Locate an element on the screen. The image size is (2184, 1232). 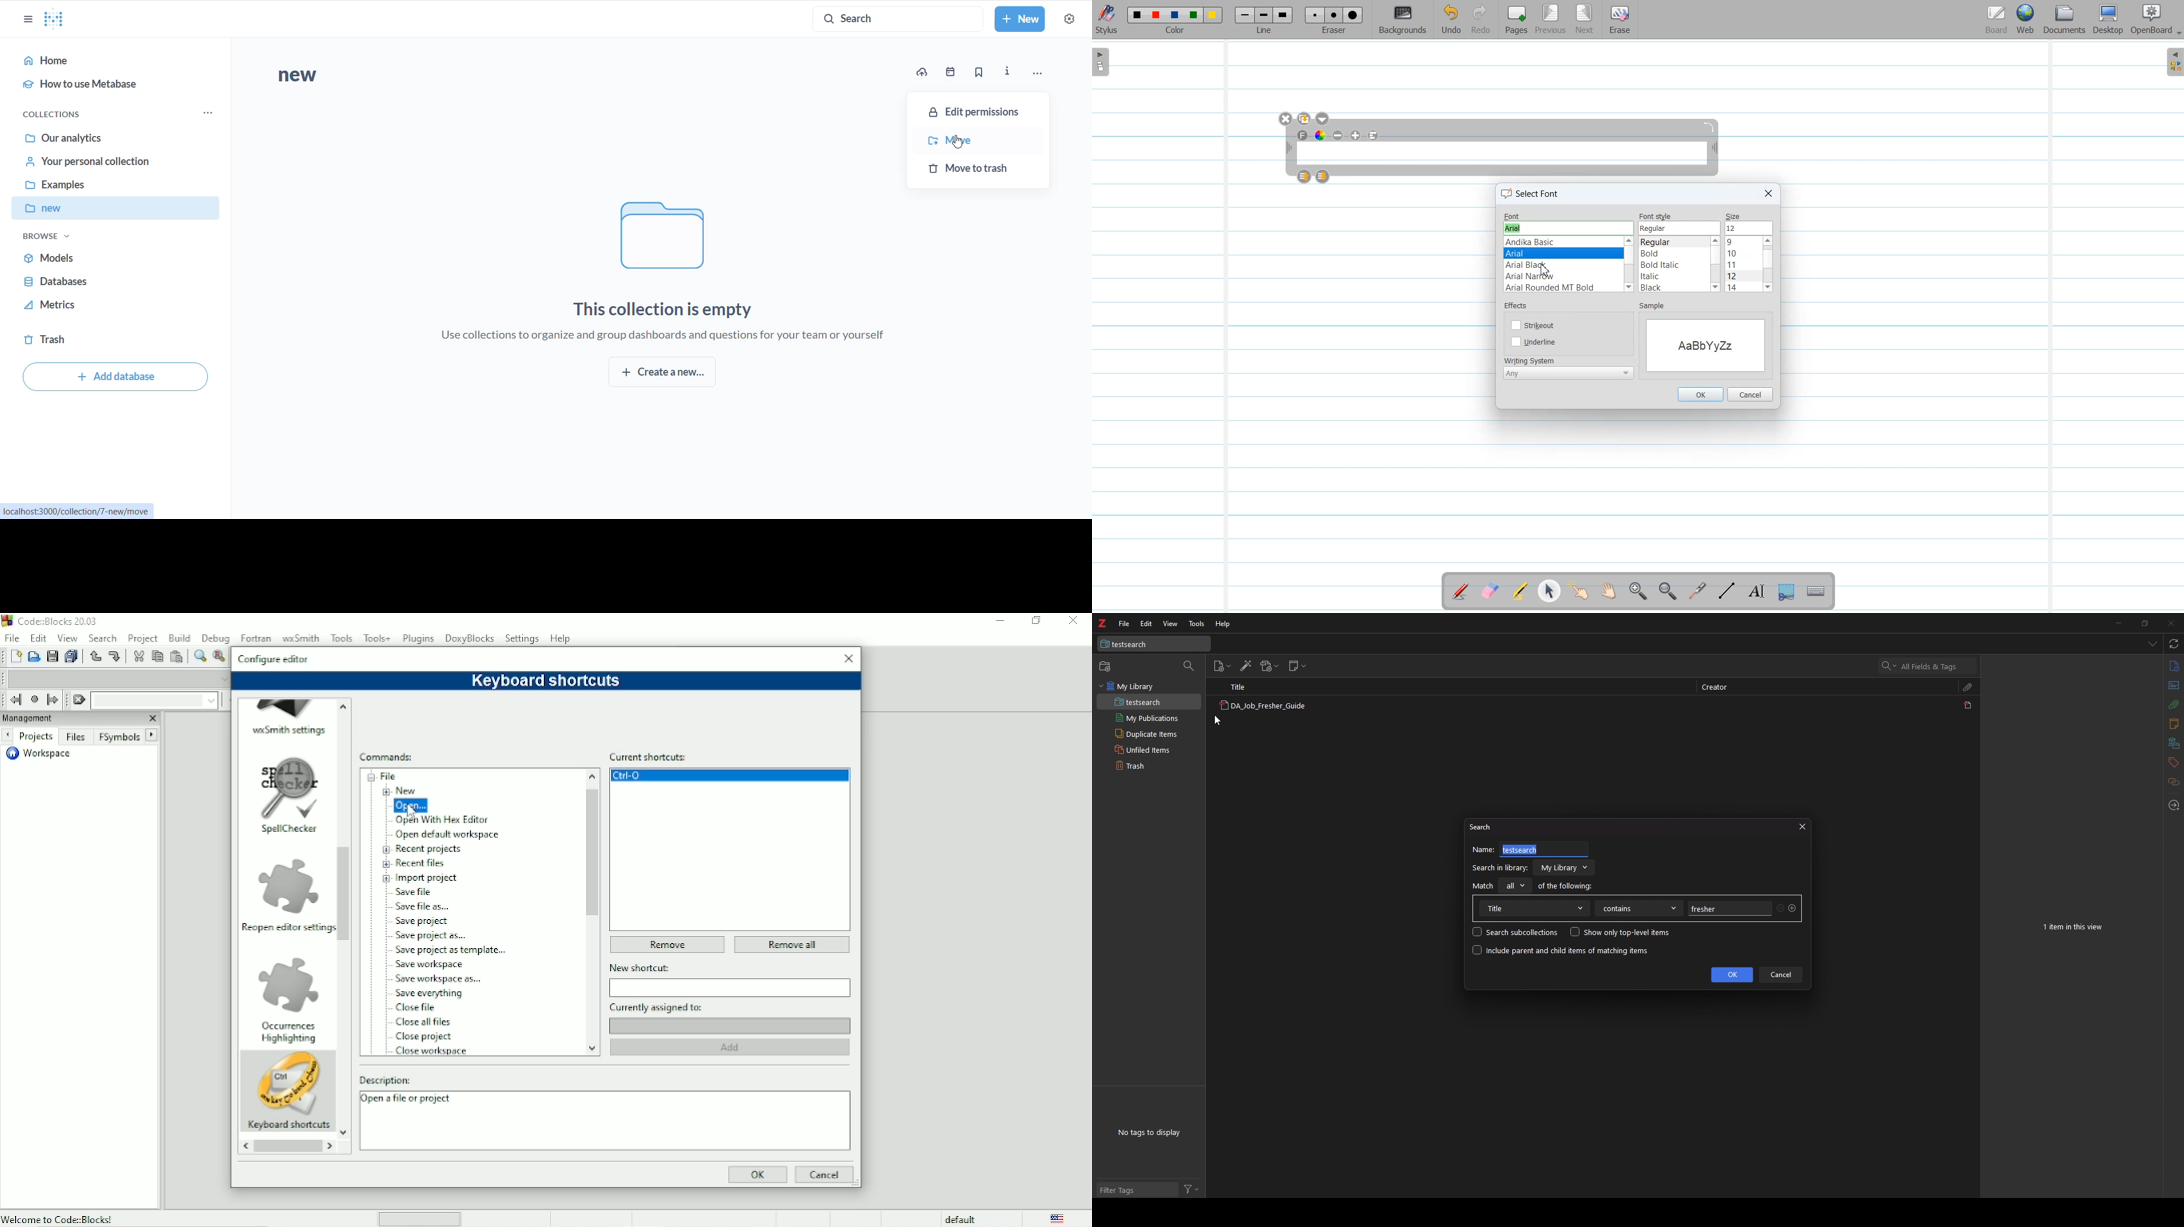
note is located at coordinates (2173, 724).